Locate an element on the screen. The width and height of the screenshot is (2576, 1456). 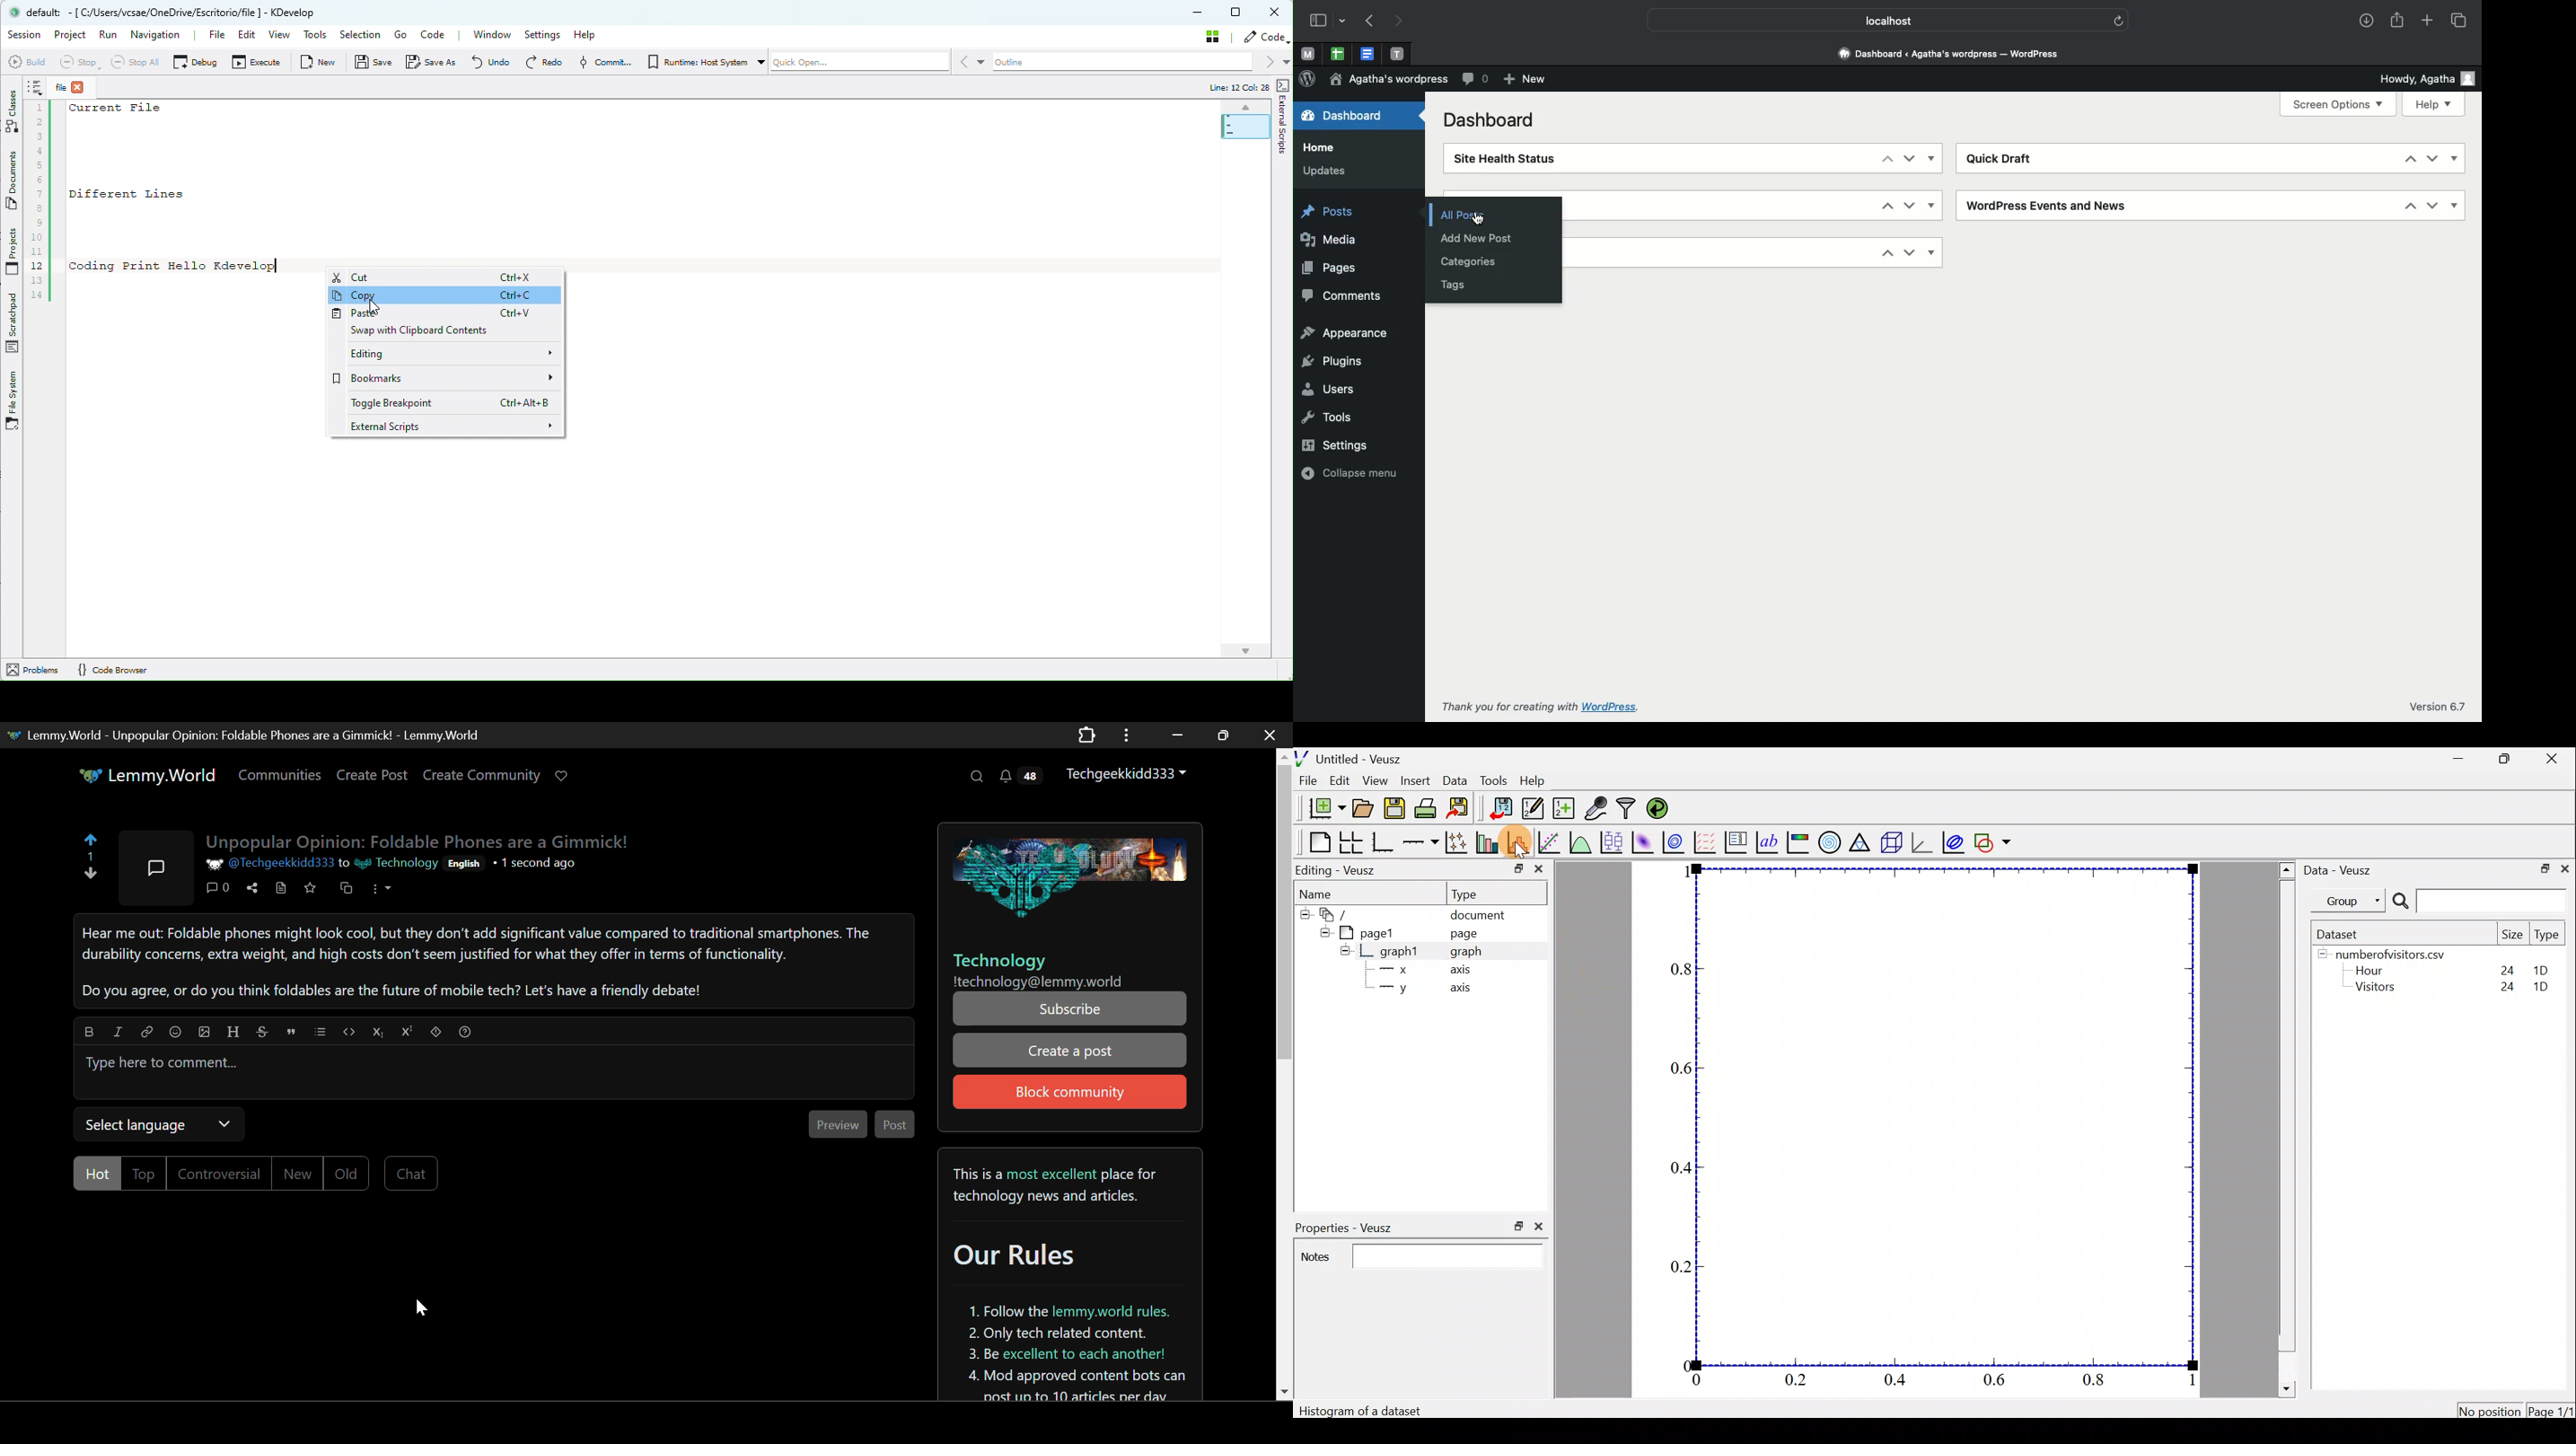
Down is located at coordinates (2433, 159).